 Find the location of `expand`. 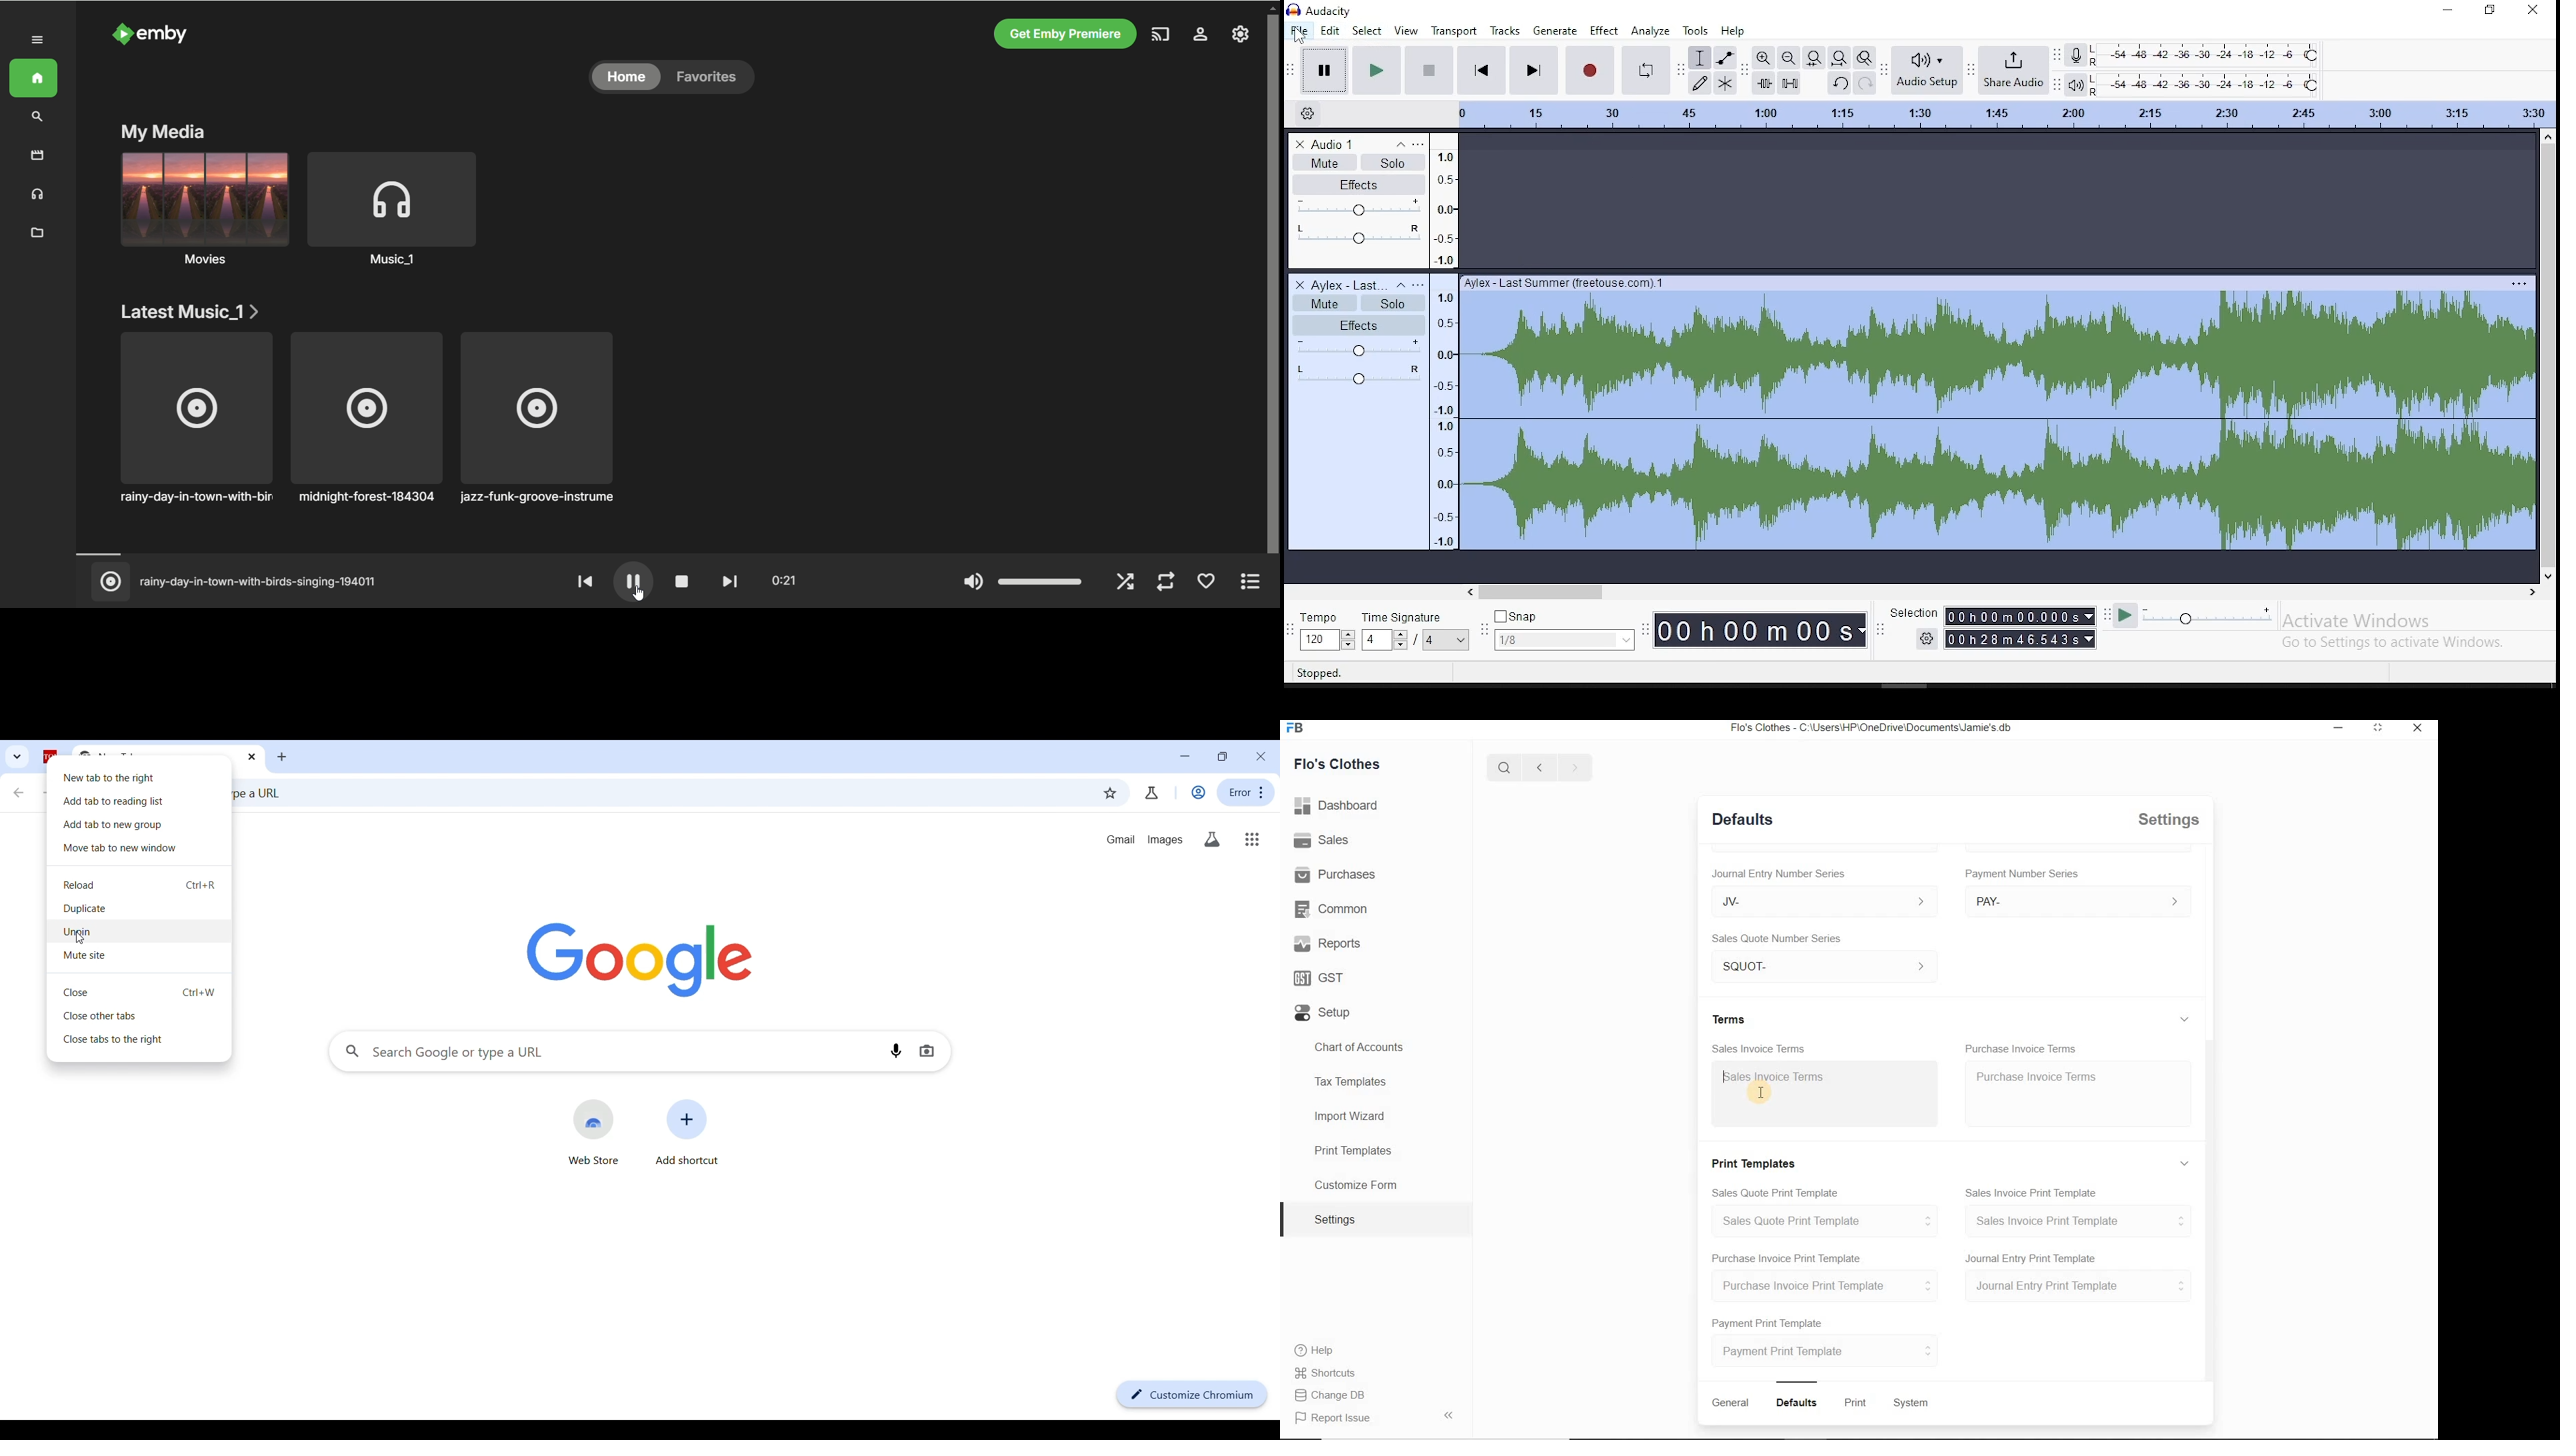

expand is located at coordinates (38, 41).